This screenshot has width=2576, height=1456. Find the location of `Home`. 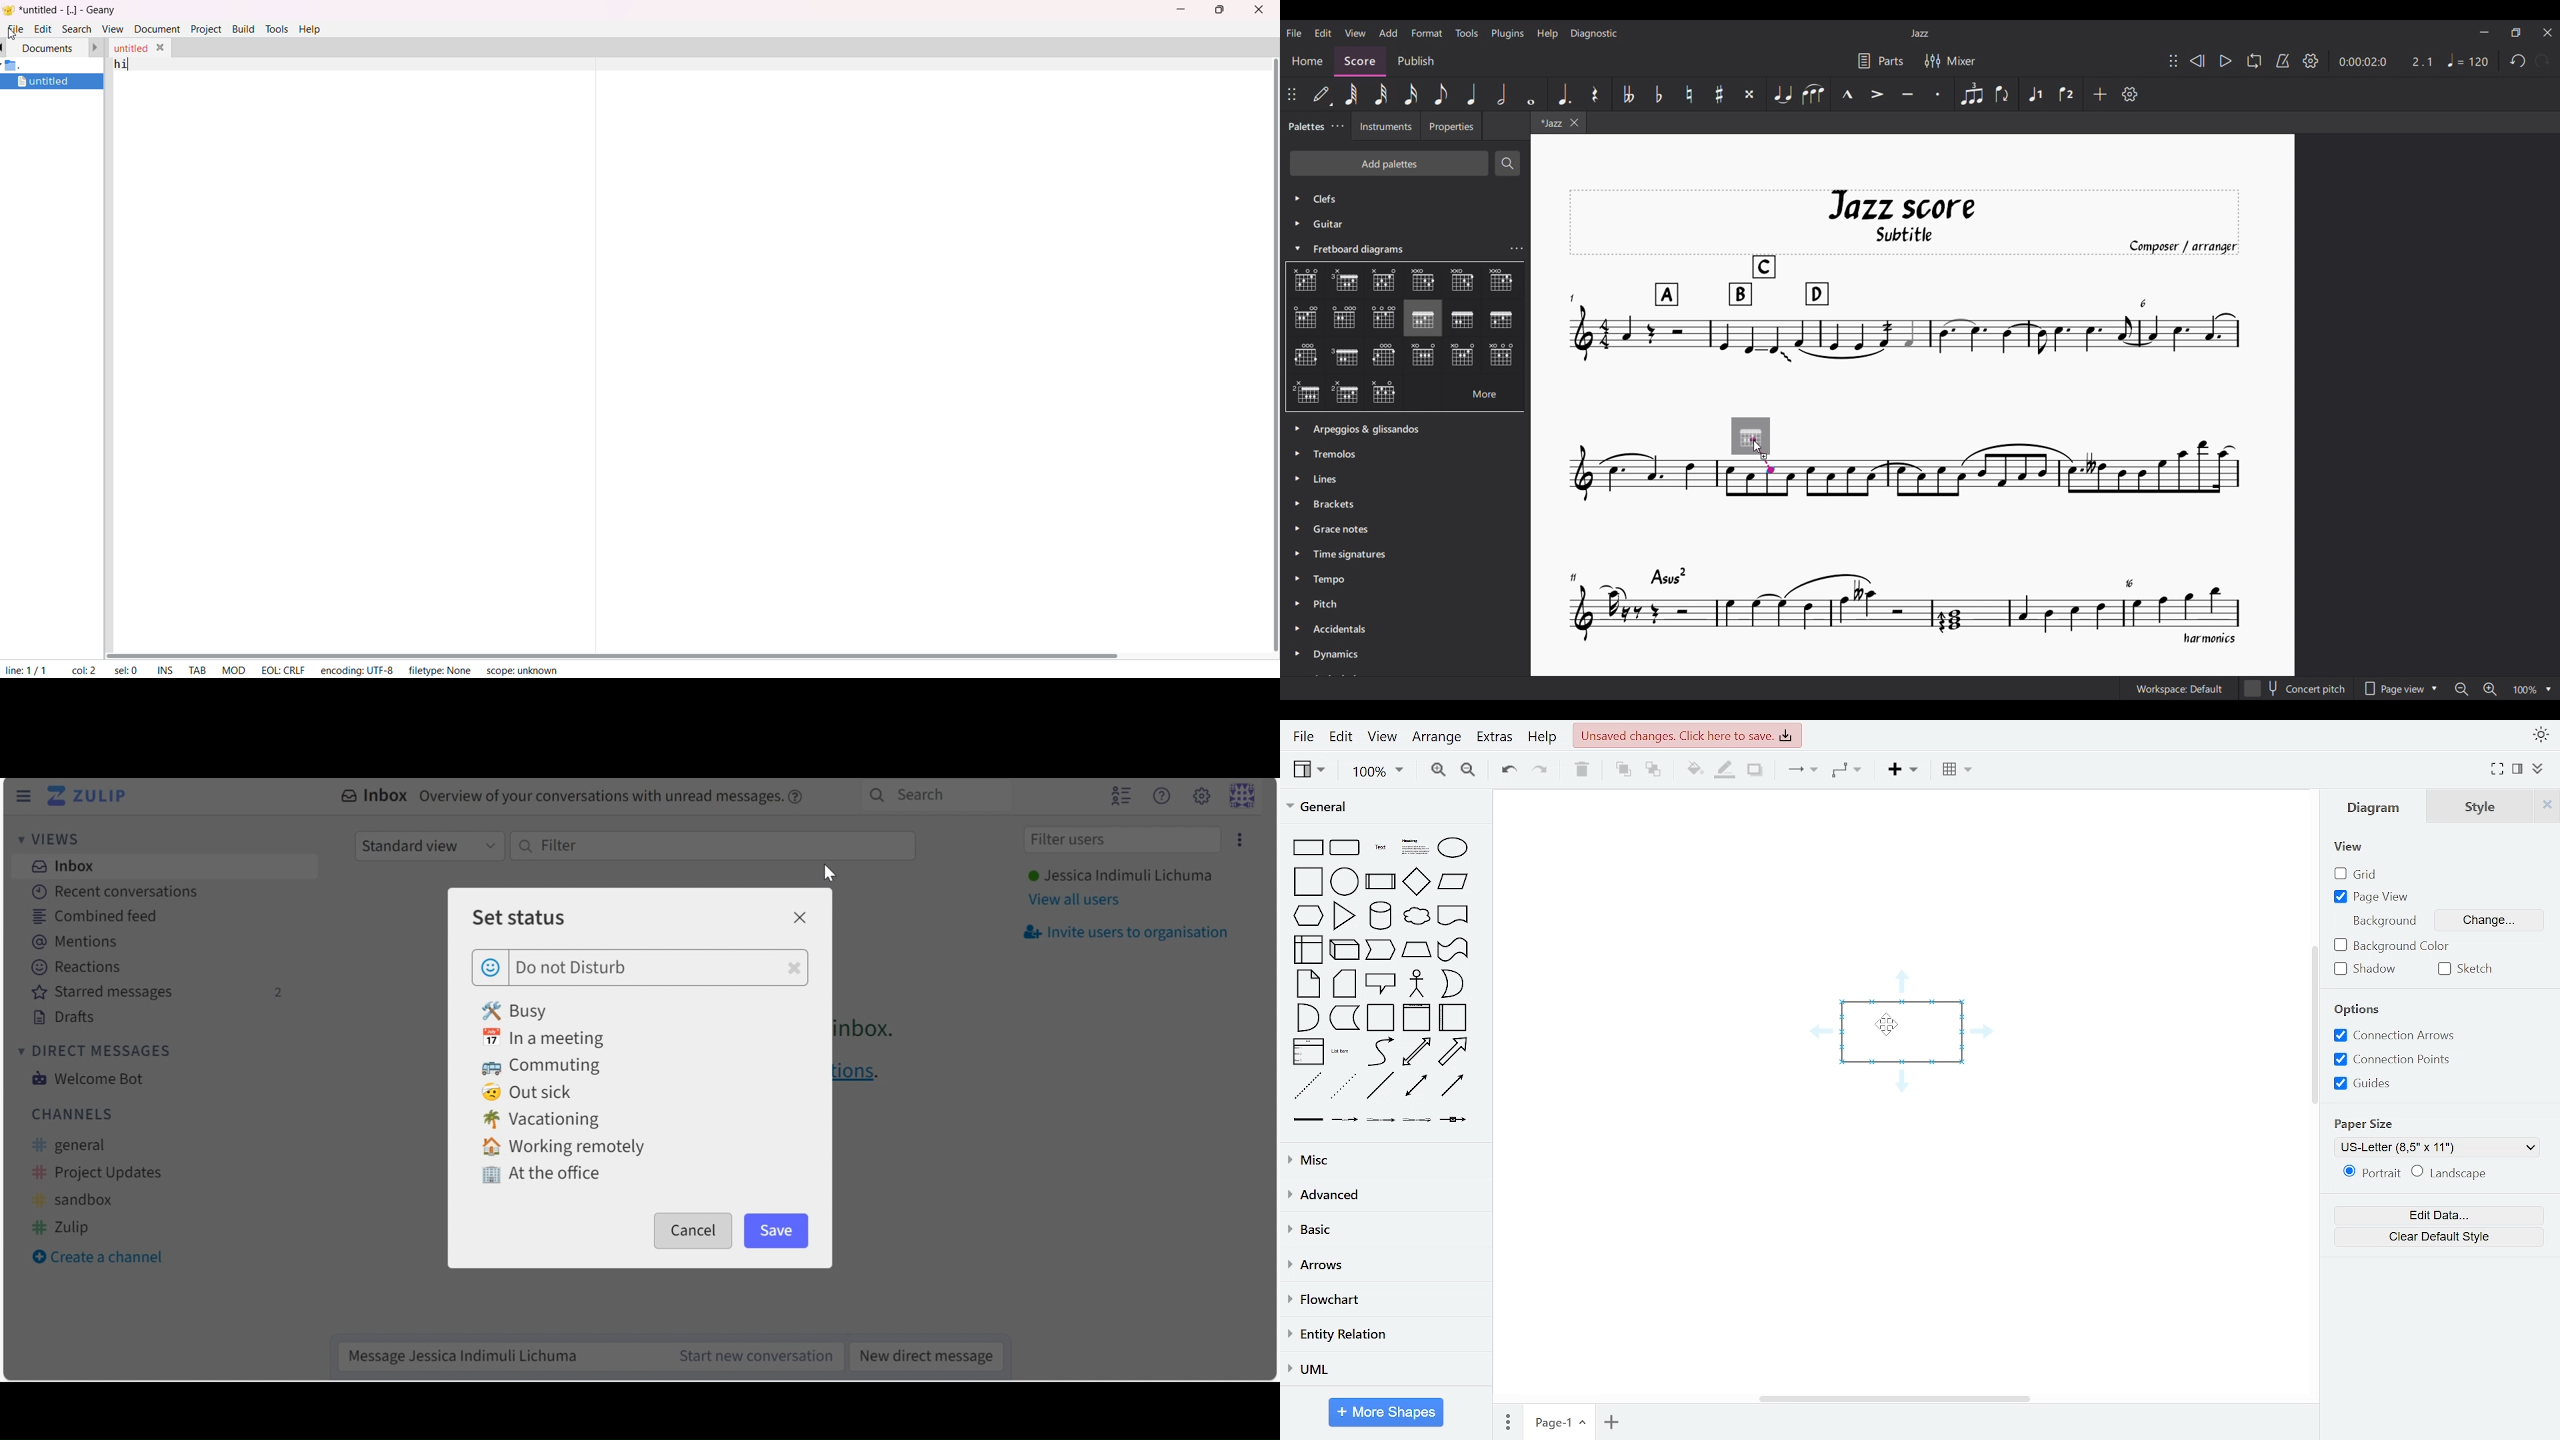

Home is located at coordinates (1308, 60).